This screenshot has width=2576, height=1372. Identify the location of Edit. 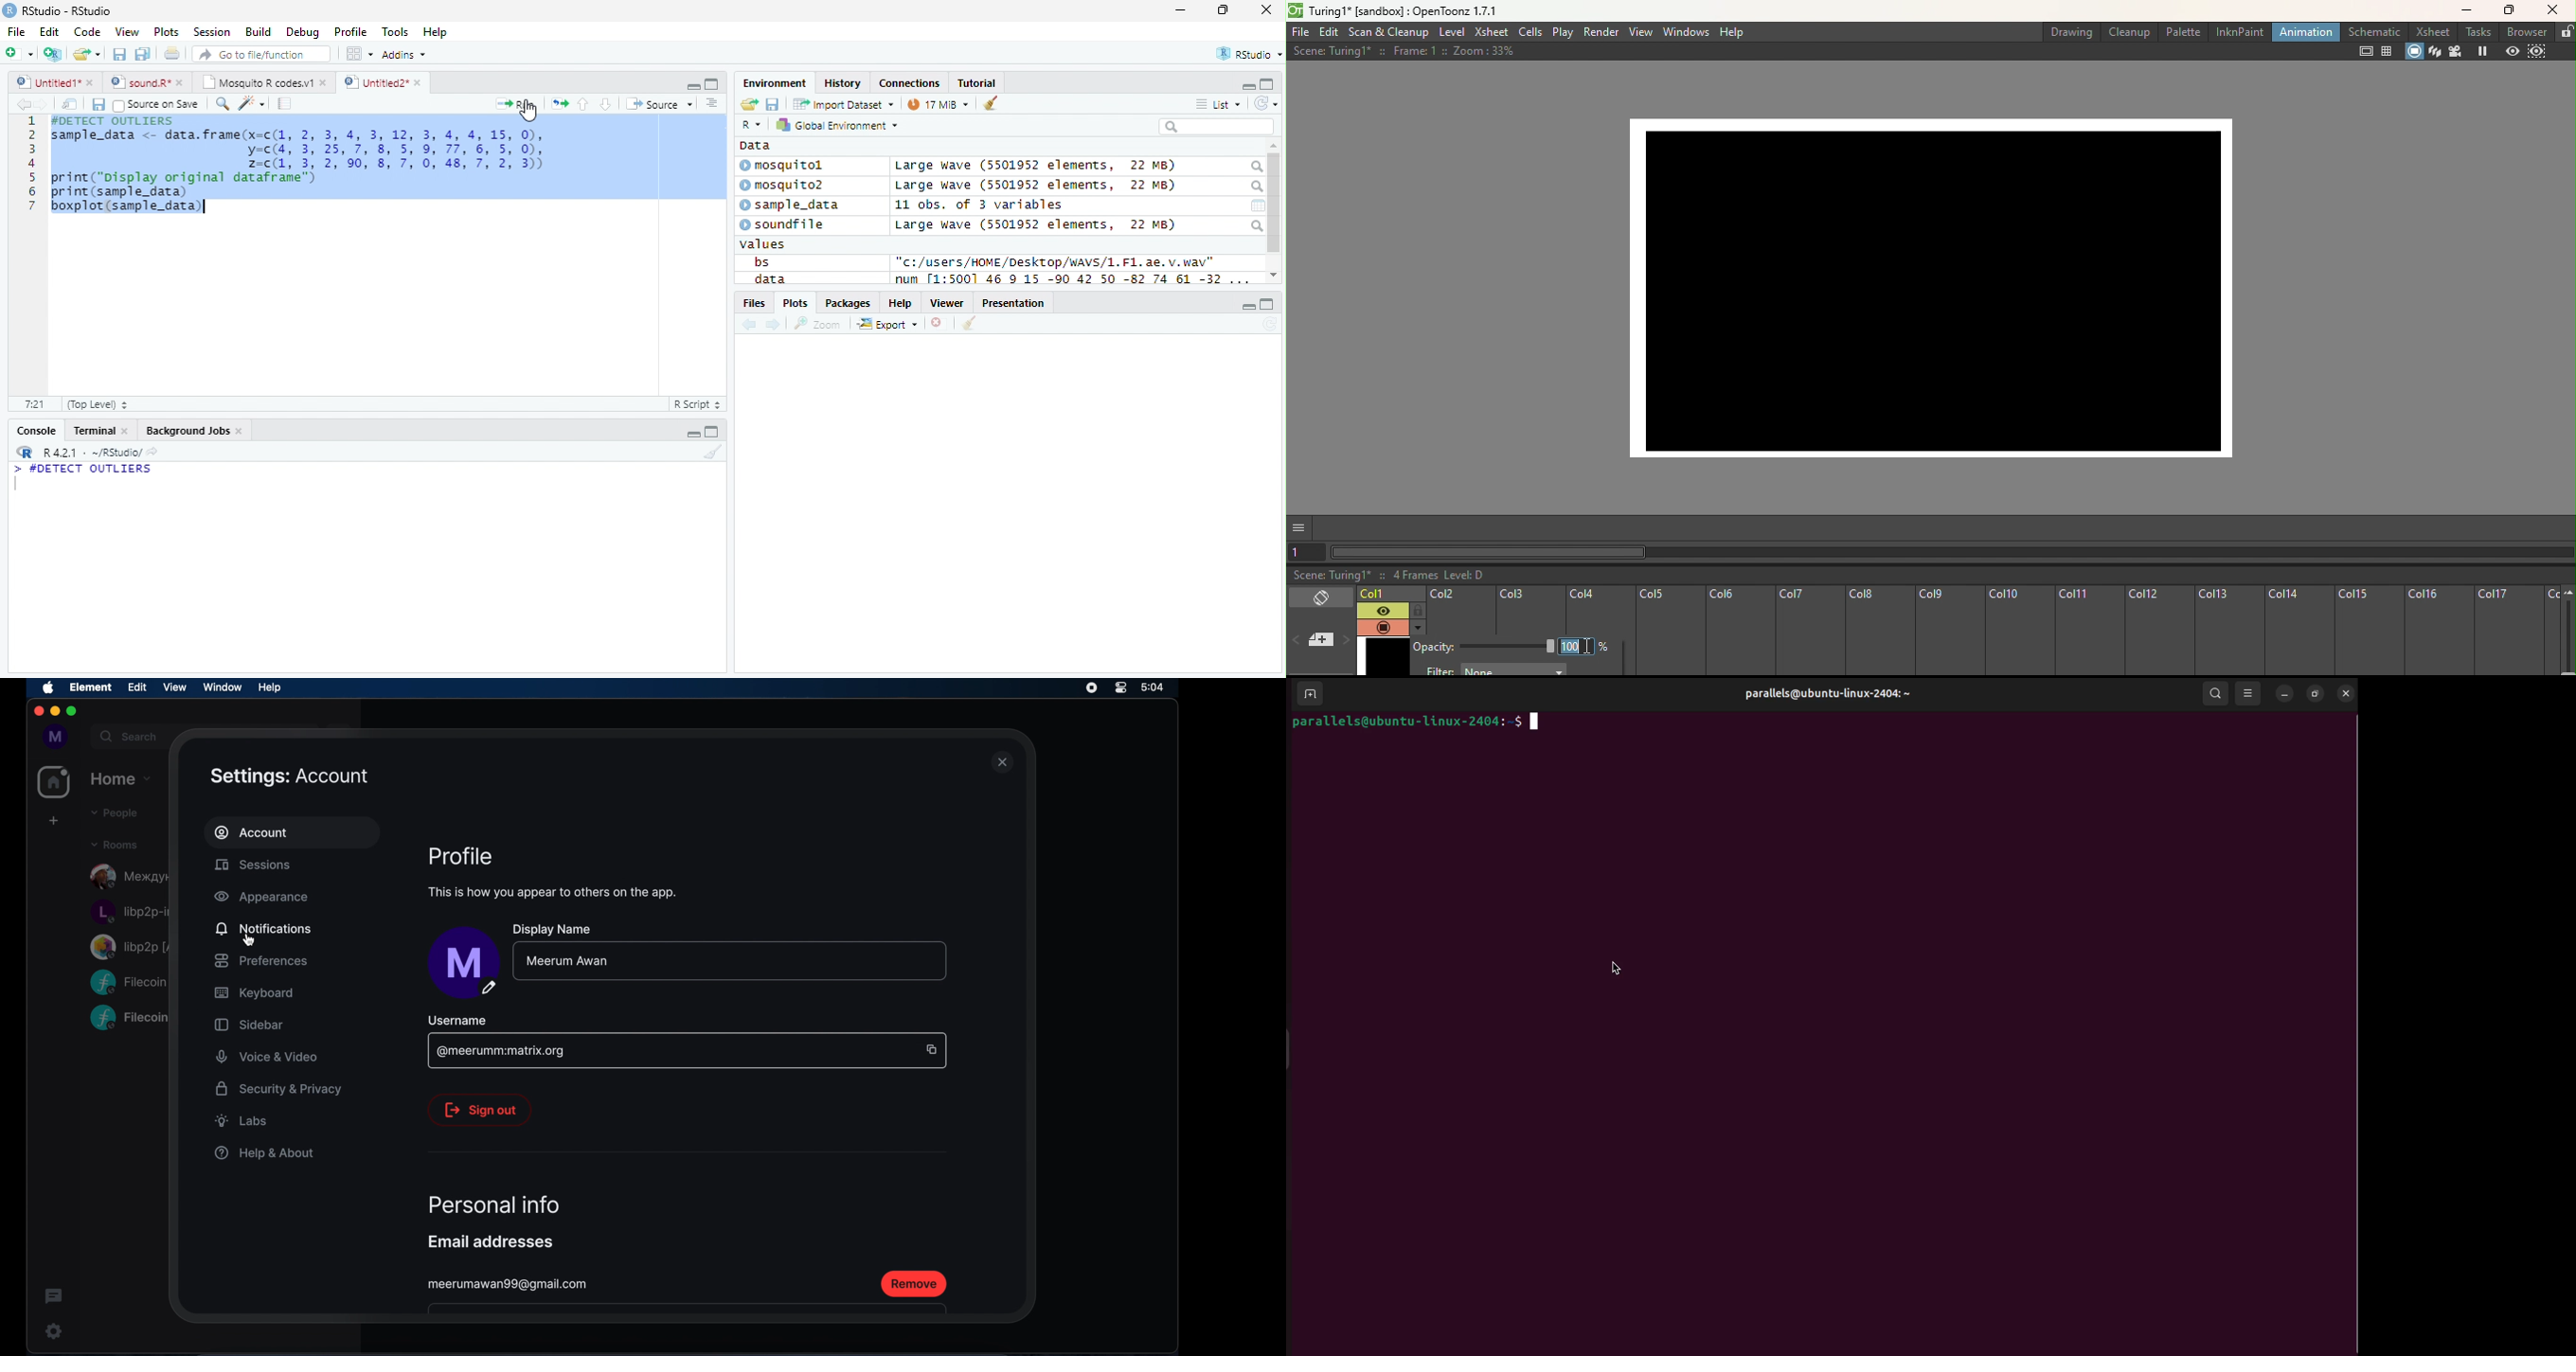
(50, 32).